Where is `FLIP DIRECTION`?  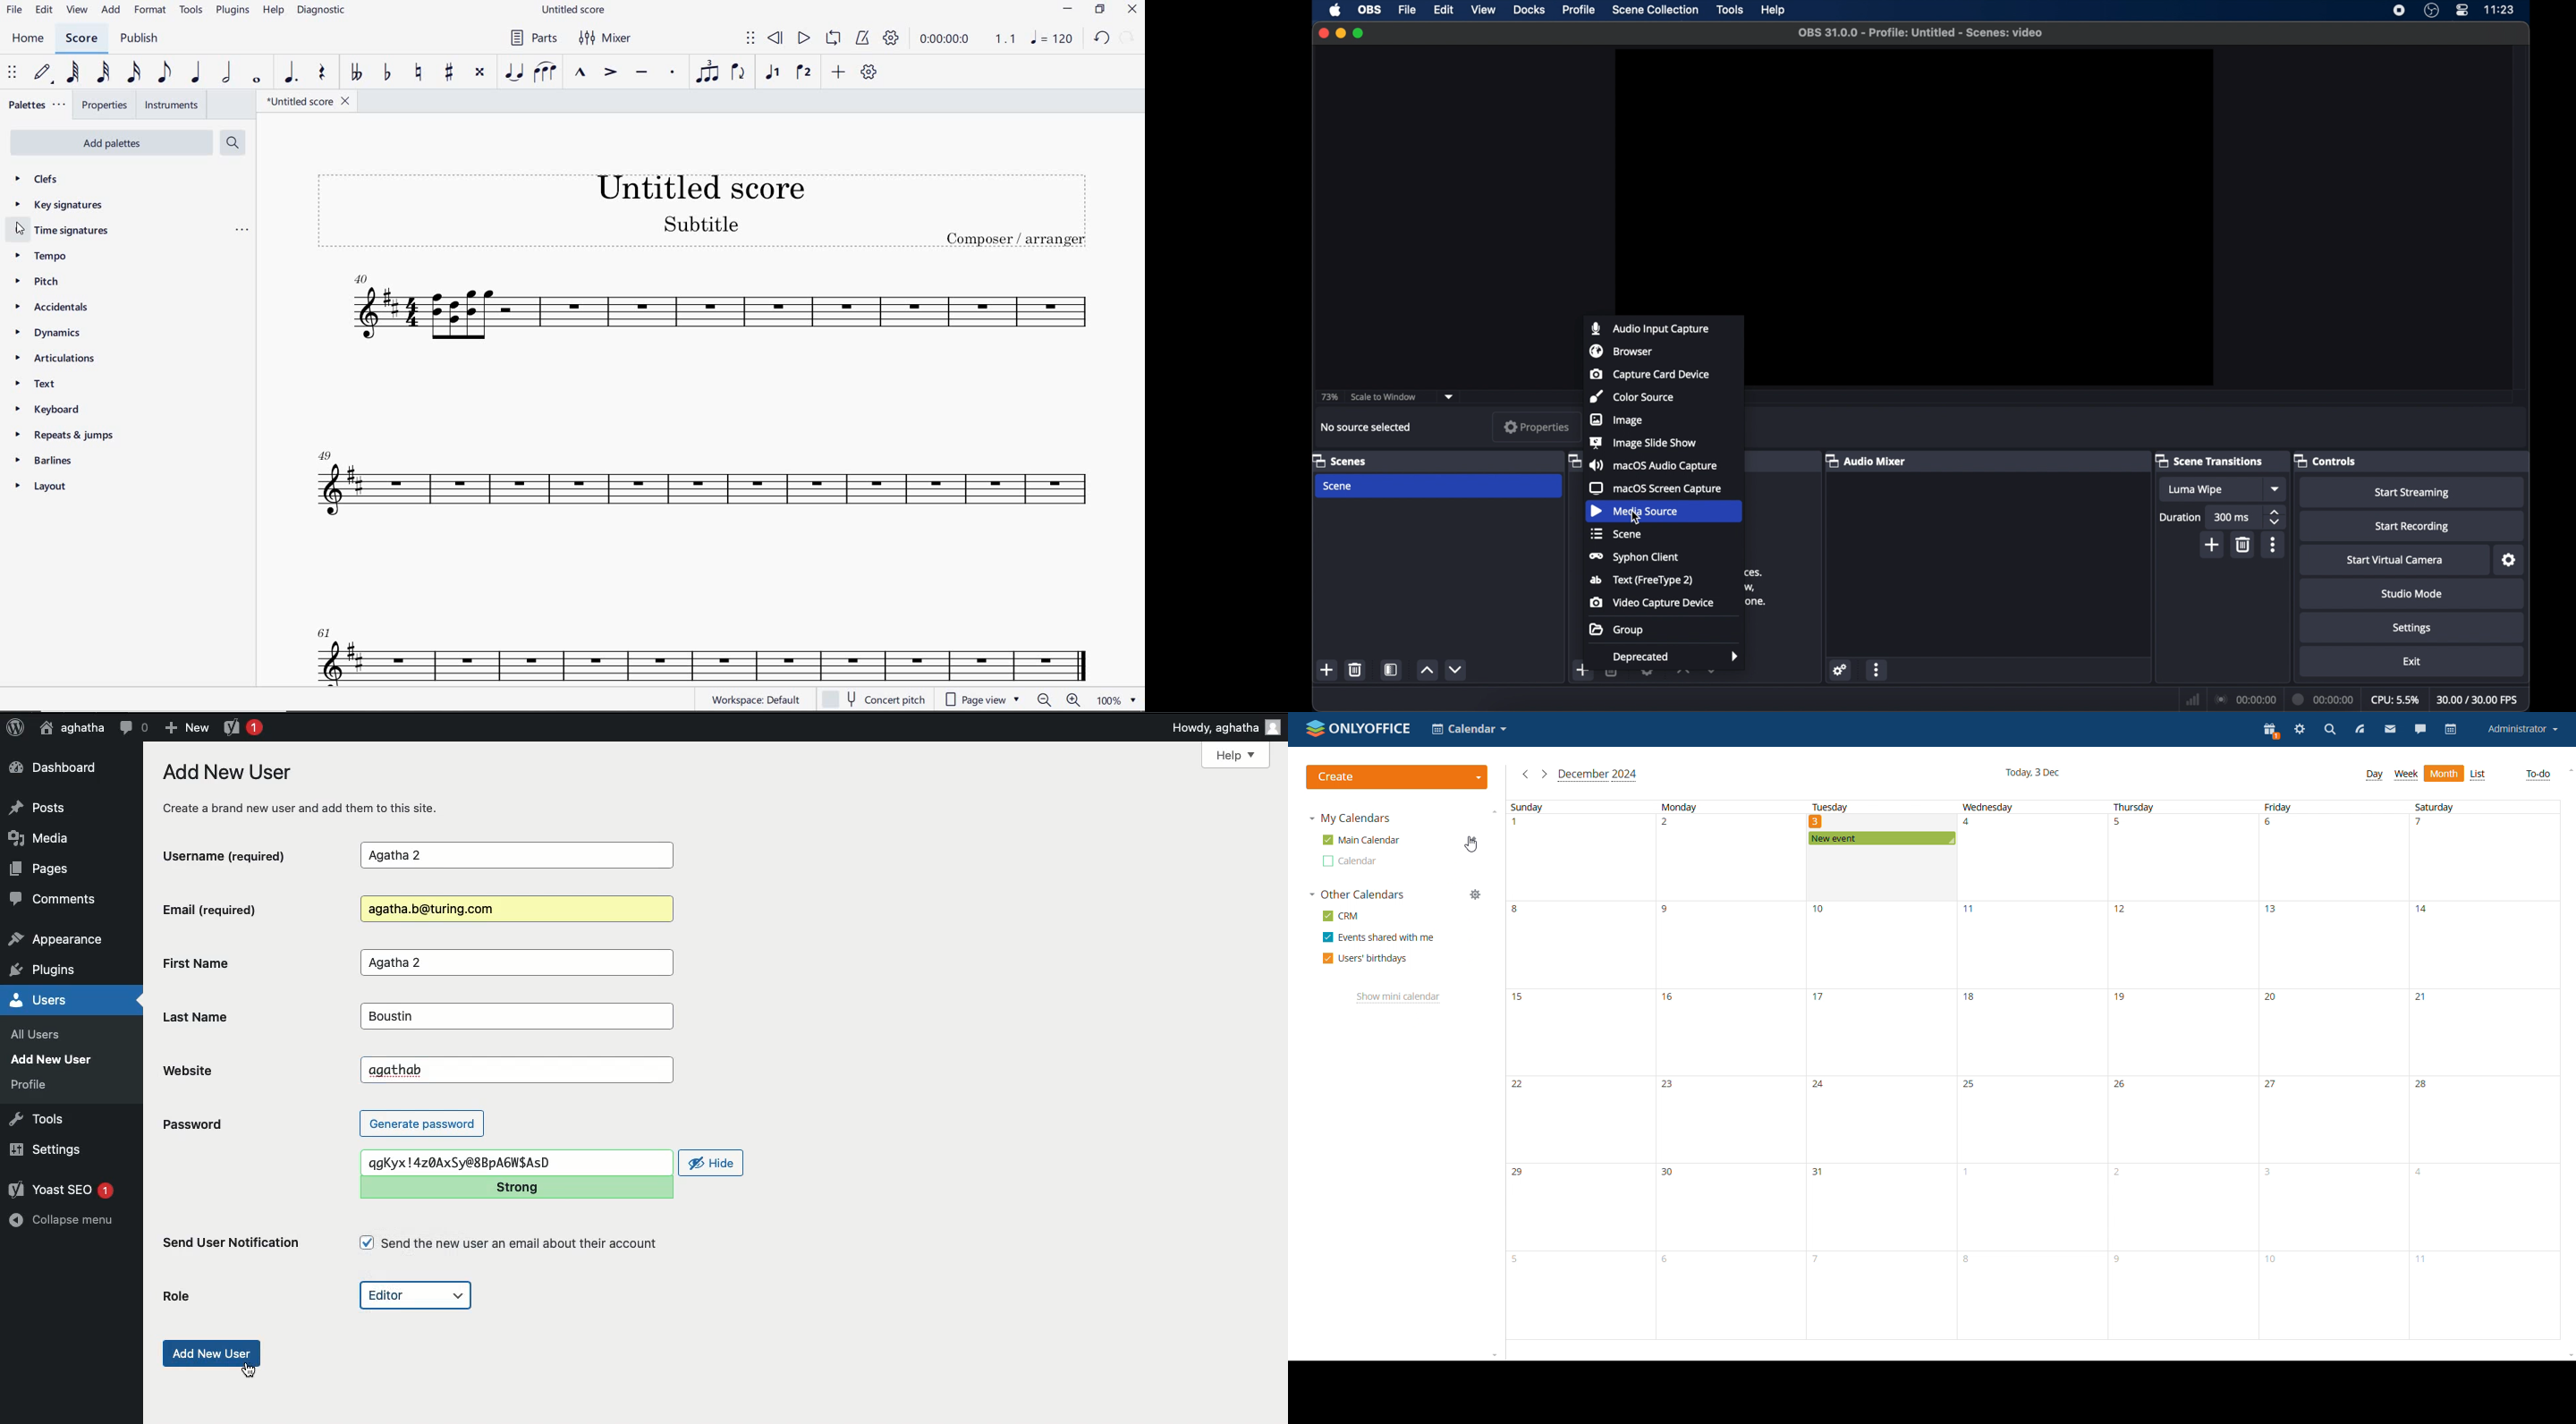 FLIP DIRECTION is located at coordinates (739, 73).